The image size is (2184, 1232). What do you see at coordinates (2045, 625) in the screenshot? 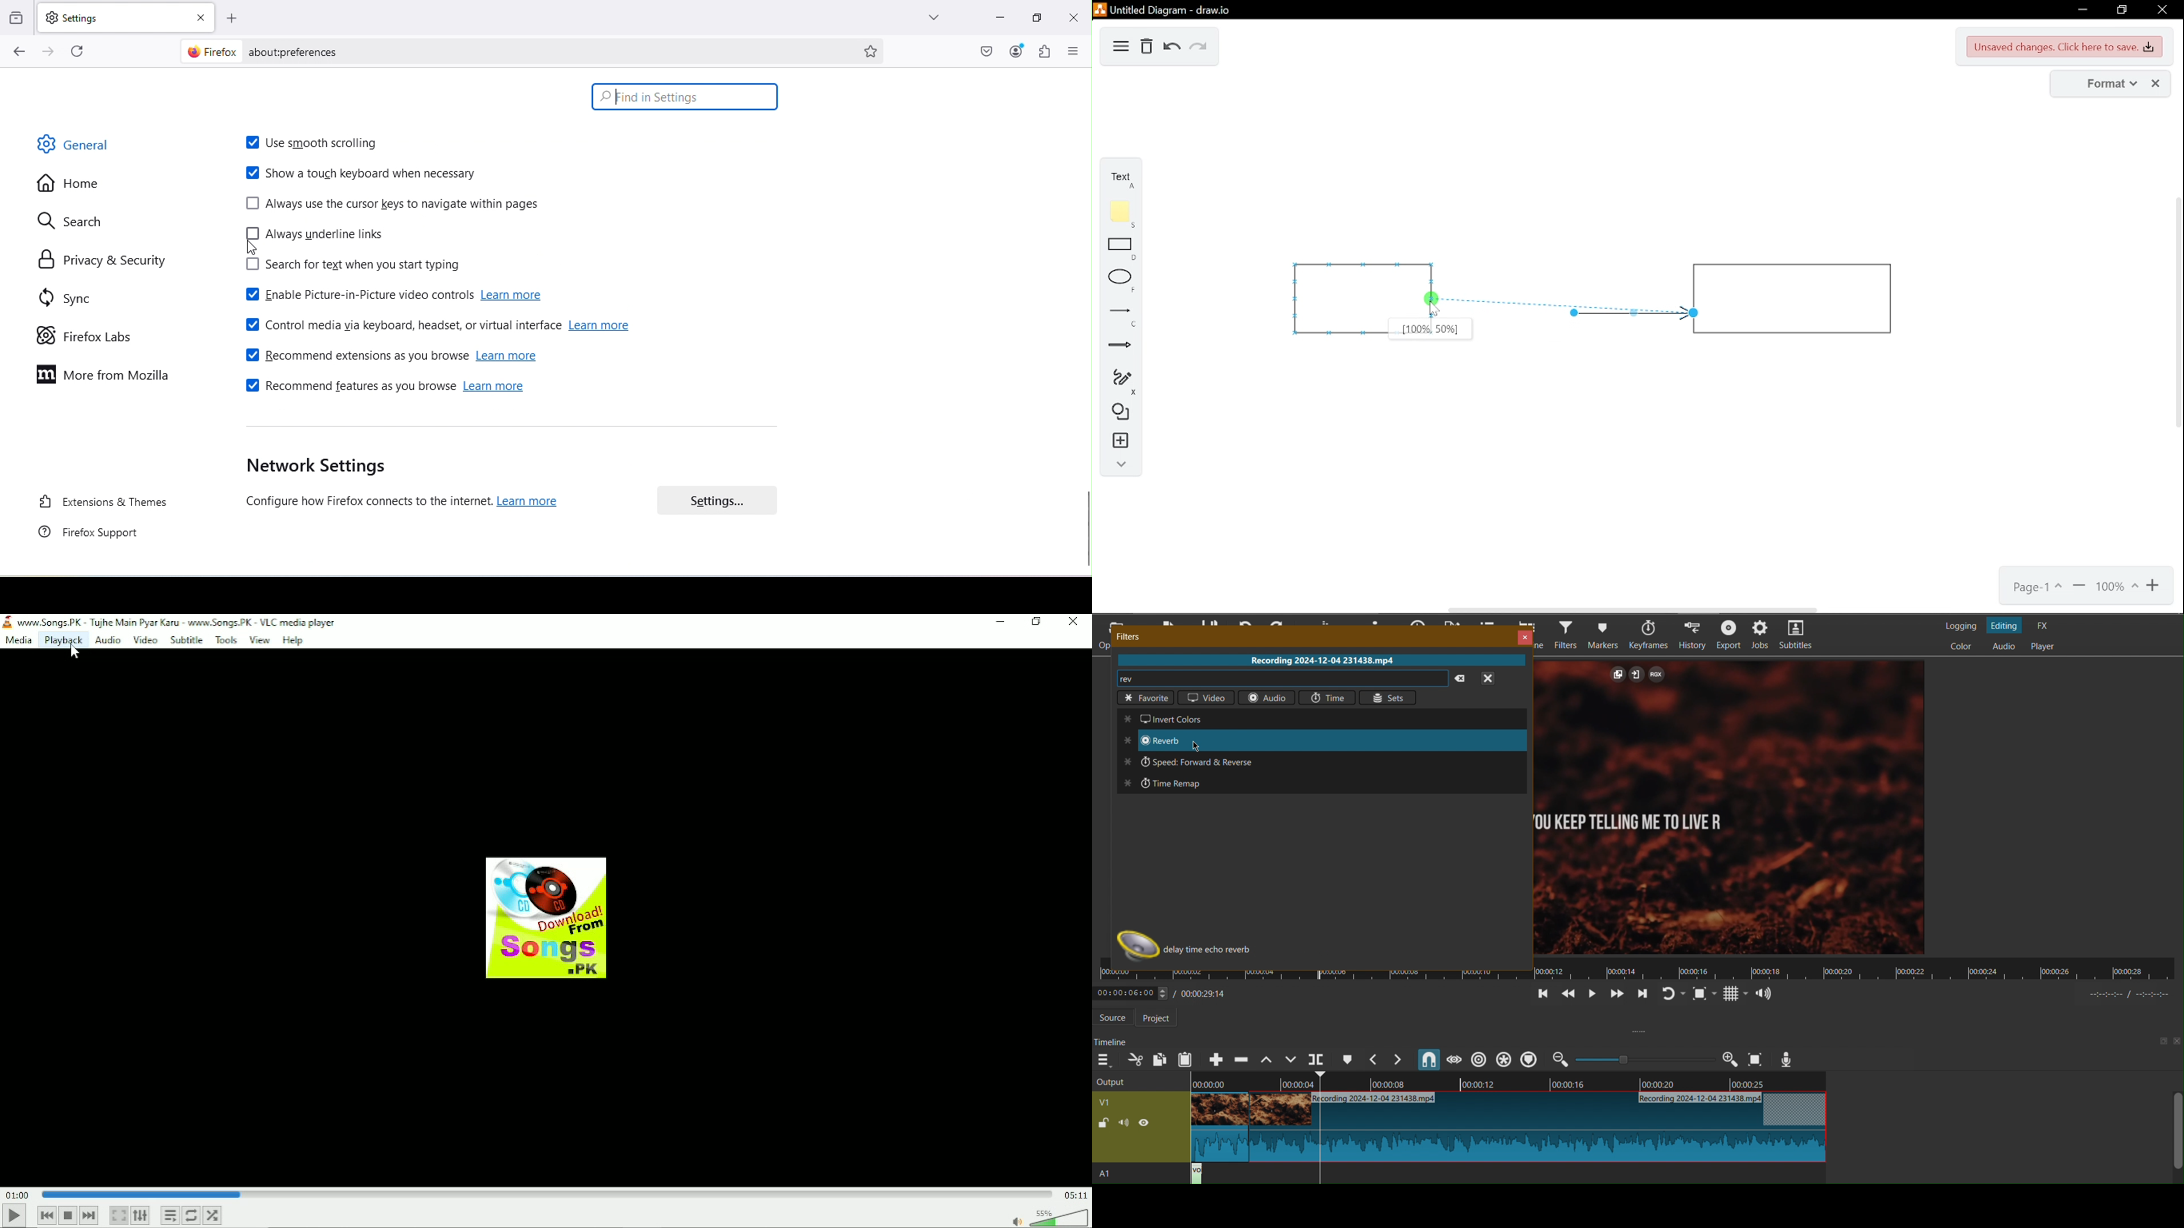
I see `FX` at bounding box center [2045, 625].